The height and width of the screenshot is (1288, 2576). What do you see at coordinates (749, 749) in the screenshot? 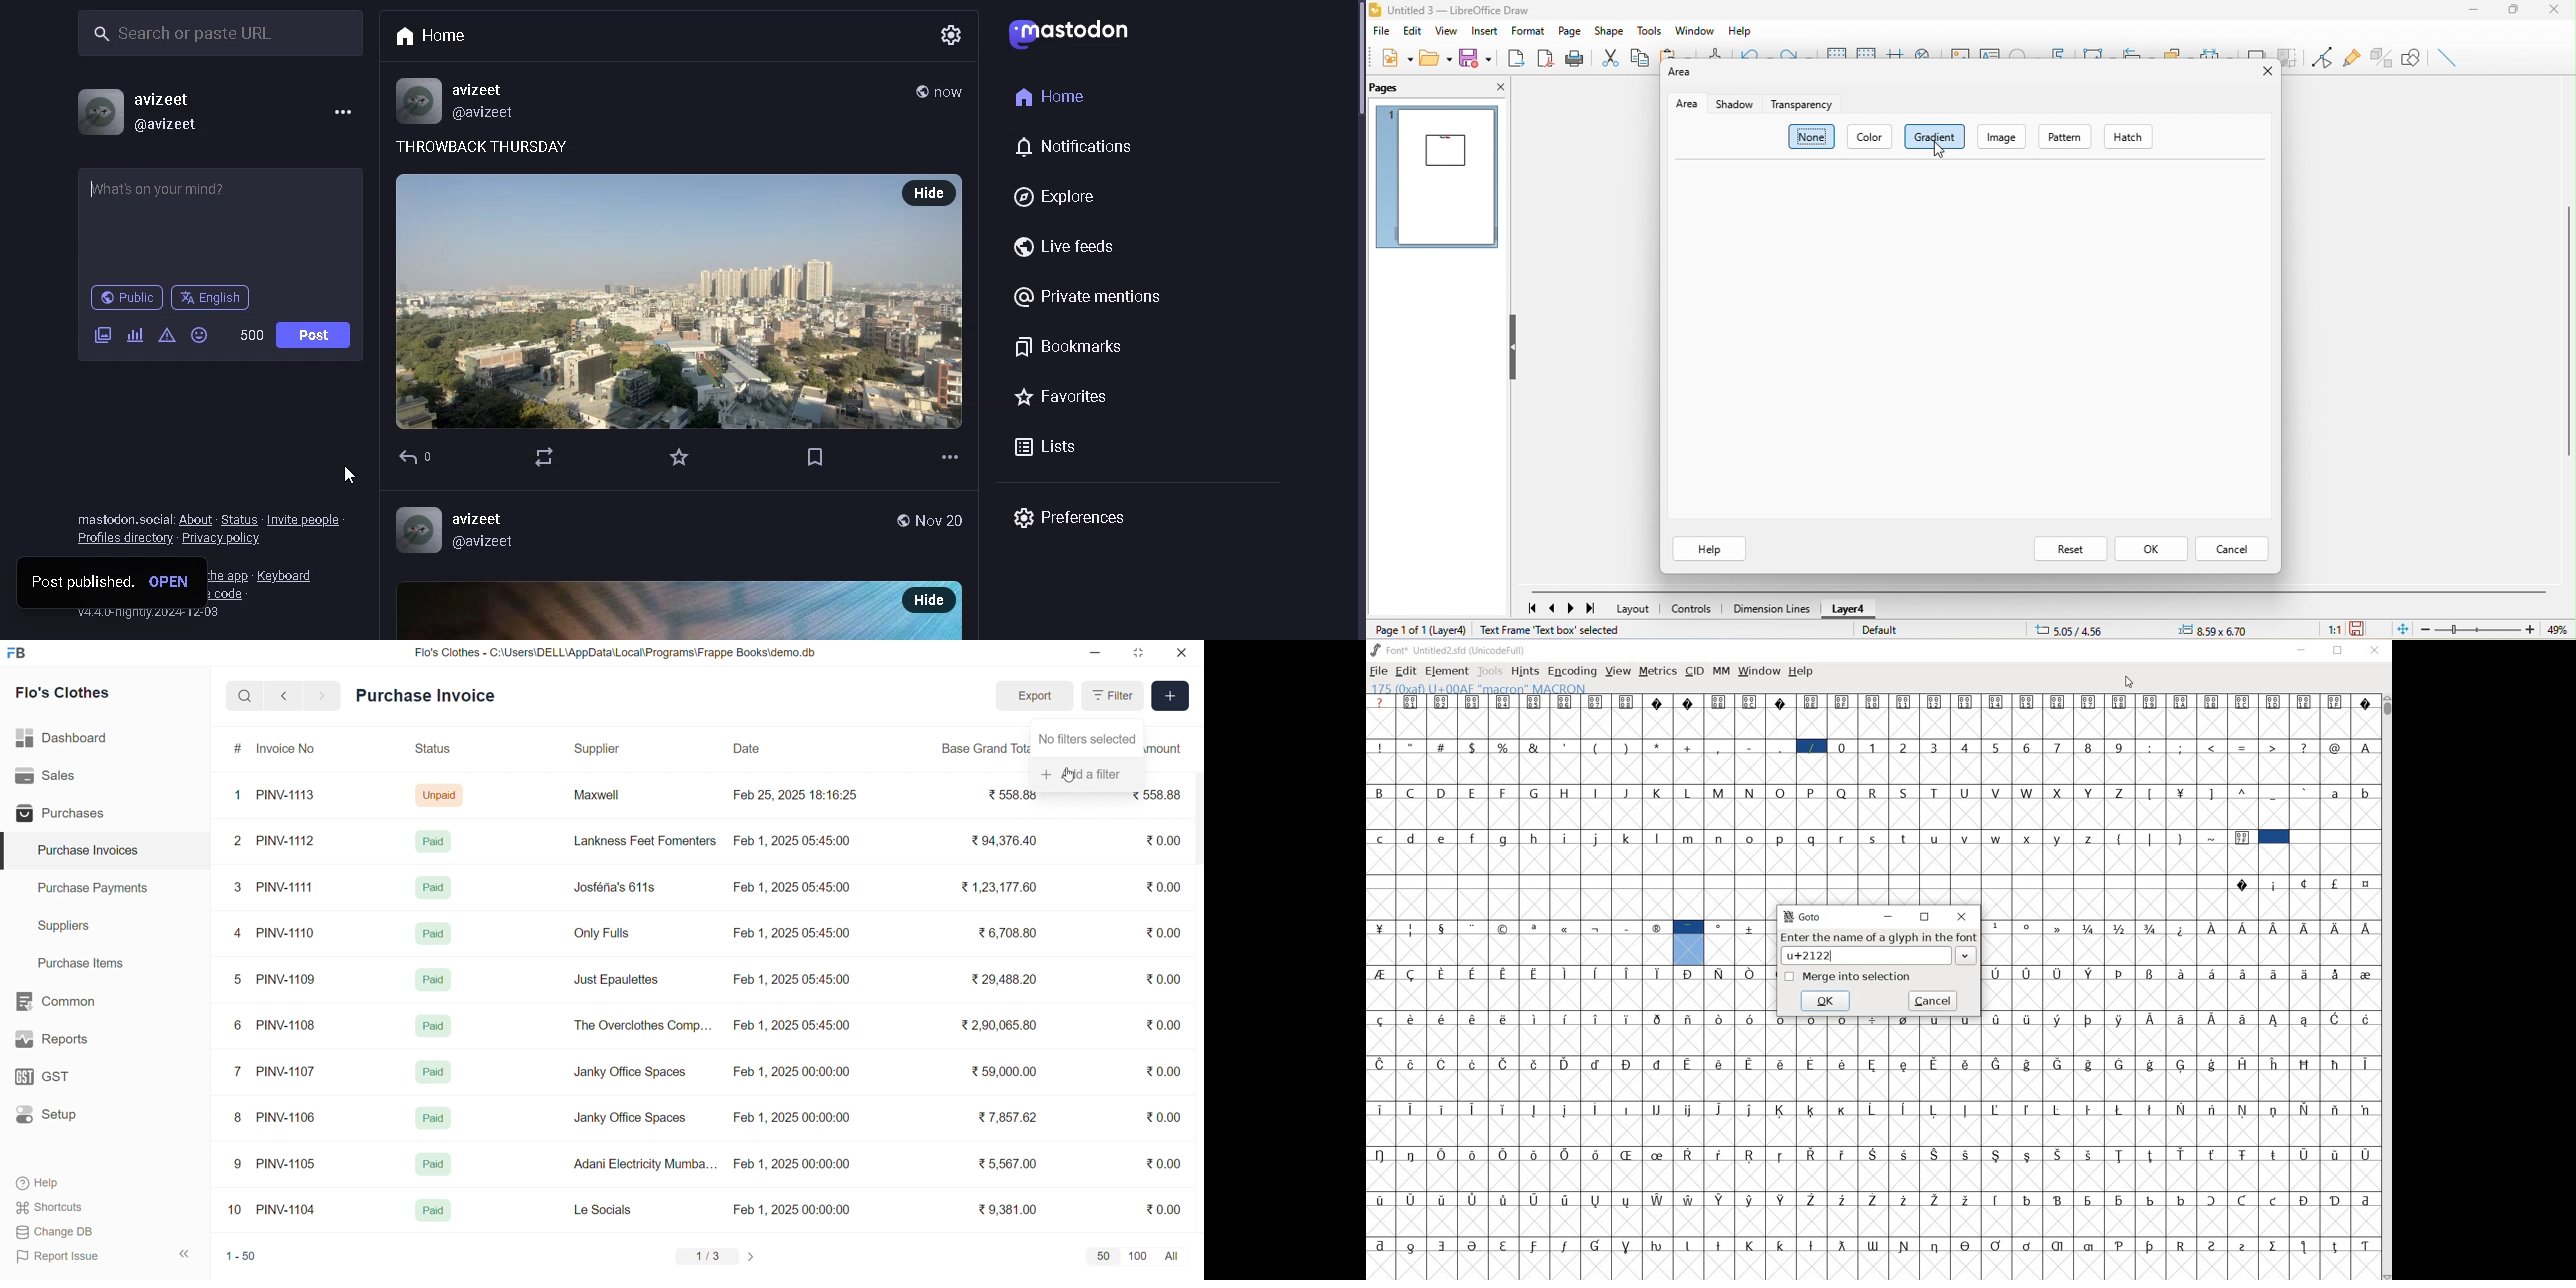
I see `Date` at bounding box center [749, 749].